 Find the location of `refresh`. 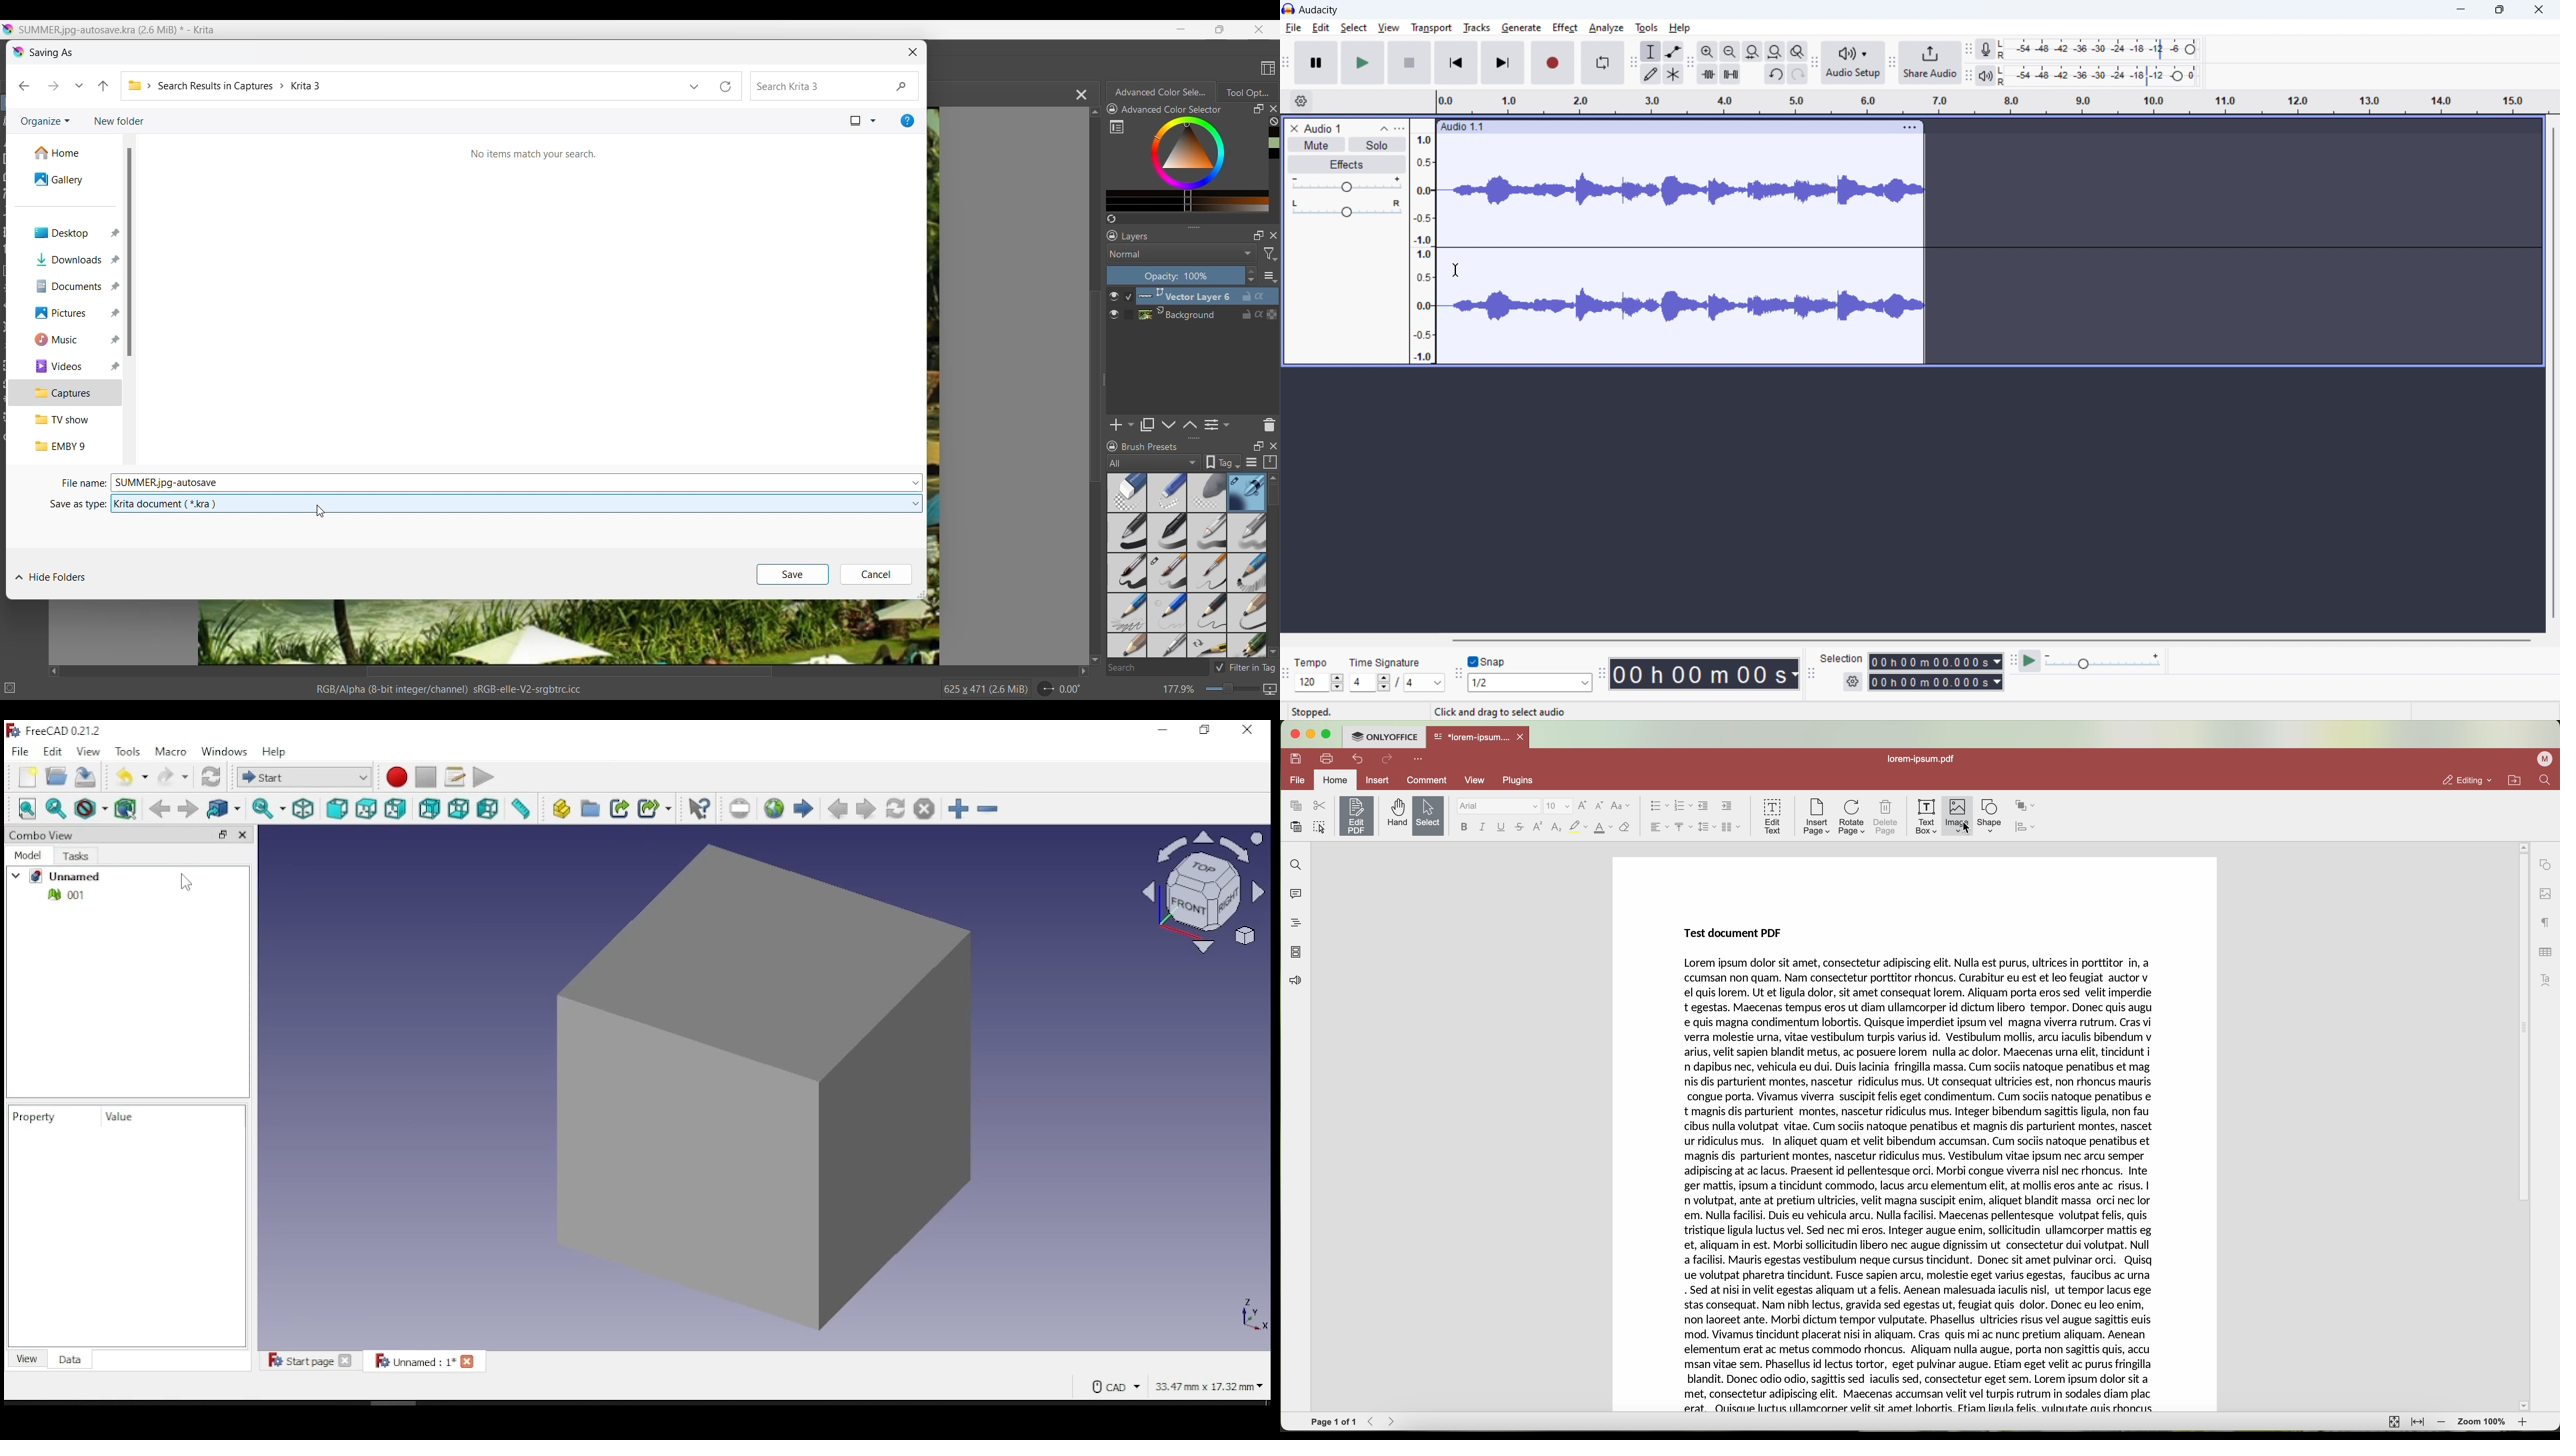

refresh is located at coordinates (210, 776).